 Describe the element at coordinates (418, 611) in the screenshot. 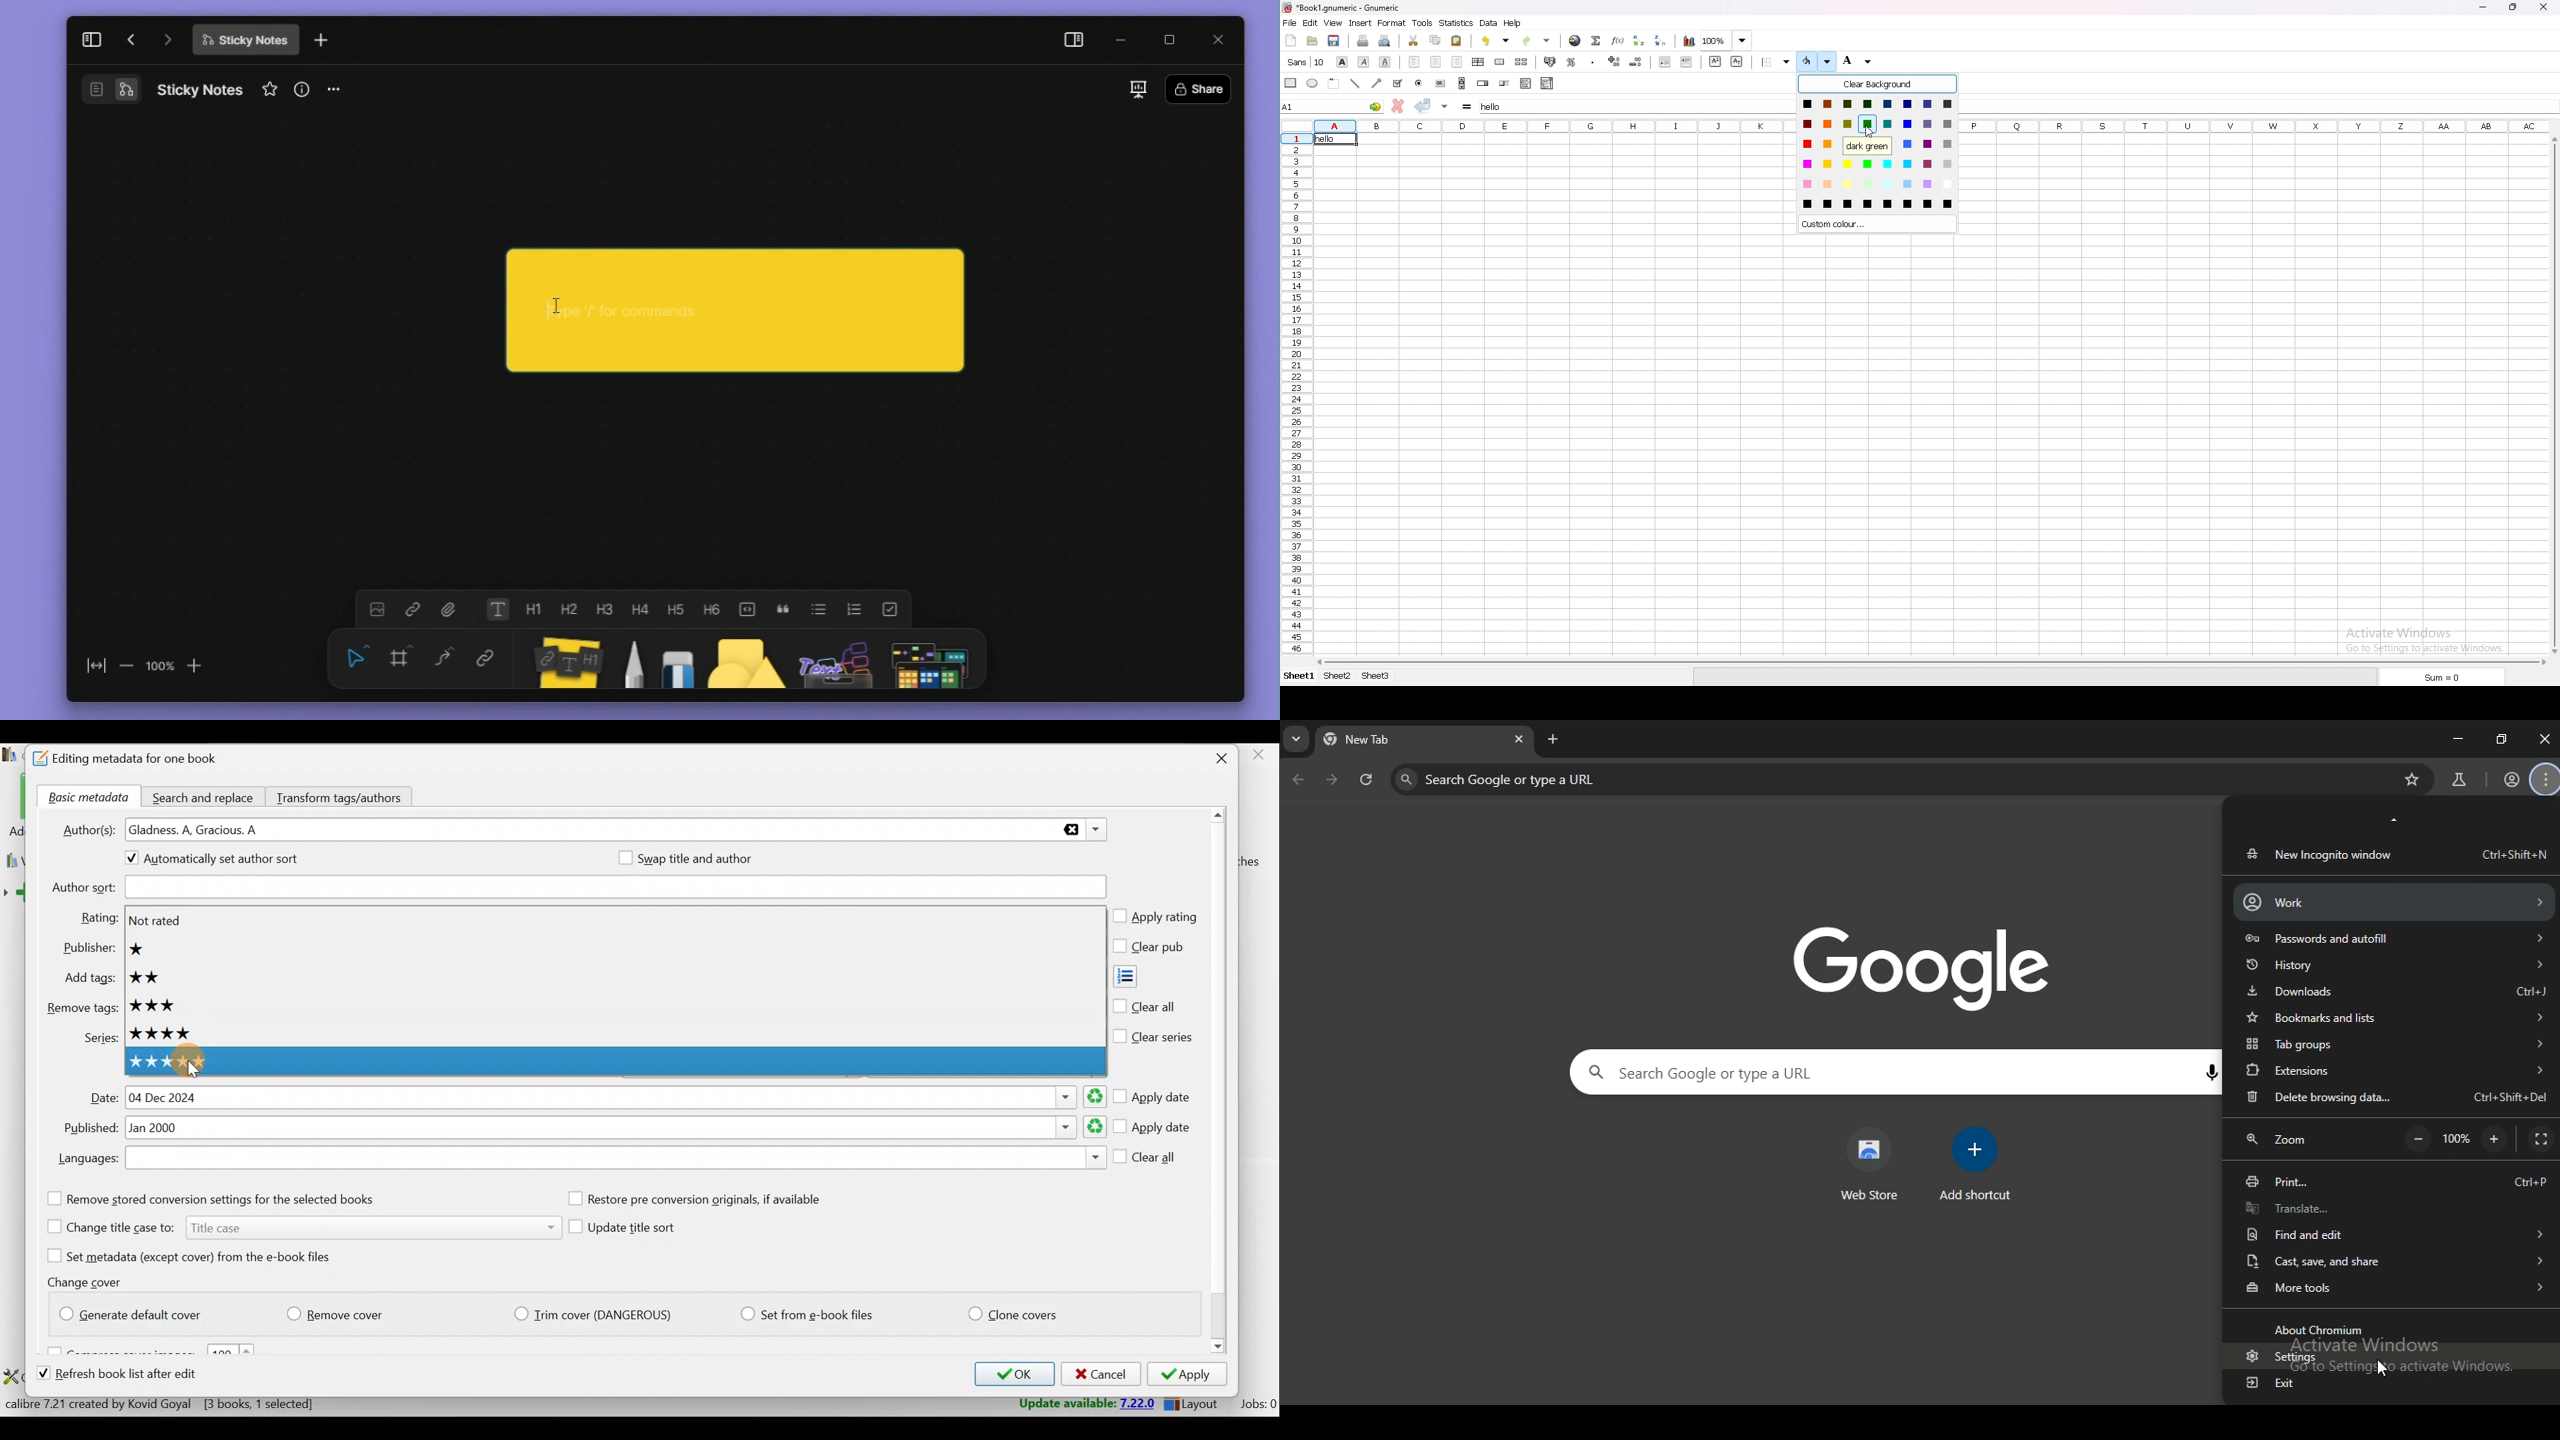

I see `link` at that location.